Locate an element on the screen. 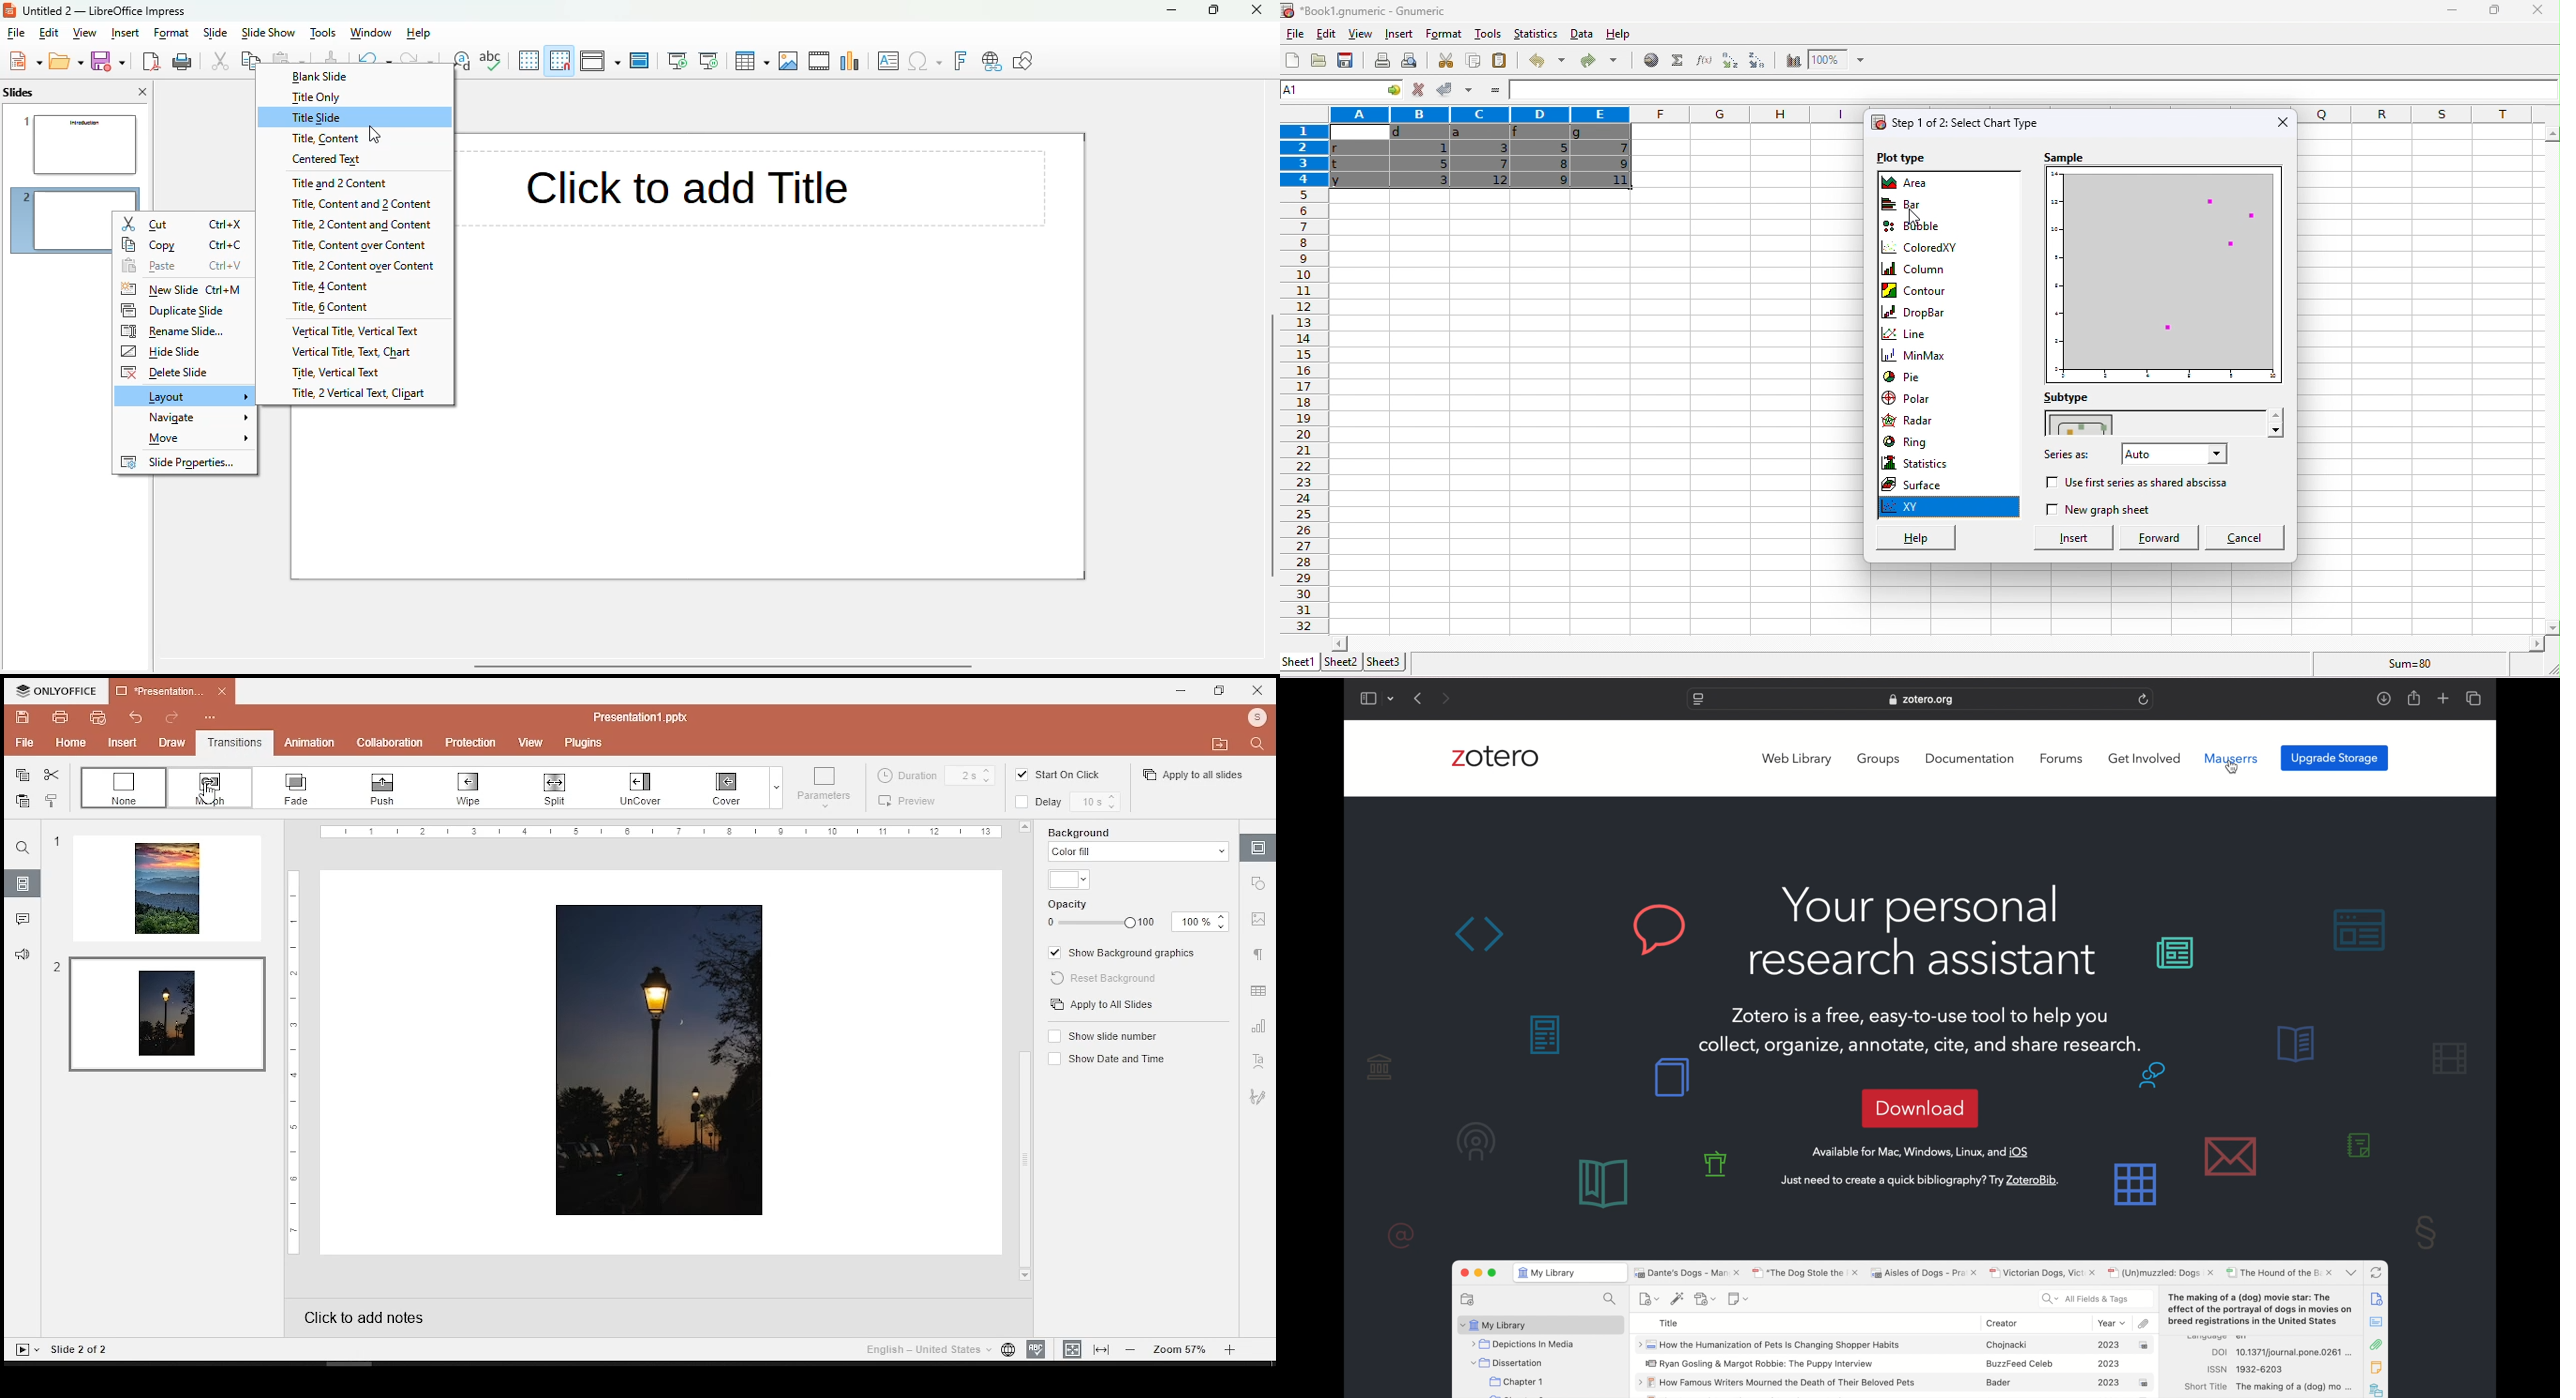 The height and width of the screenshot is (1400, 2576). rows is located at coordinates (1302, 158).